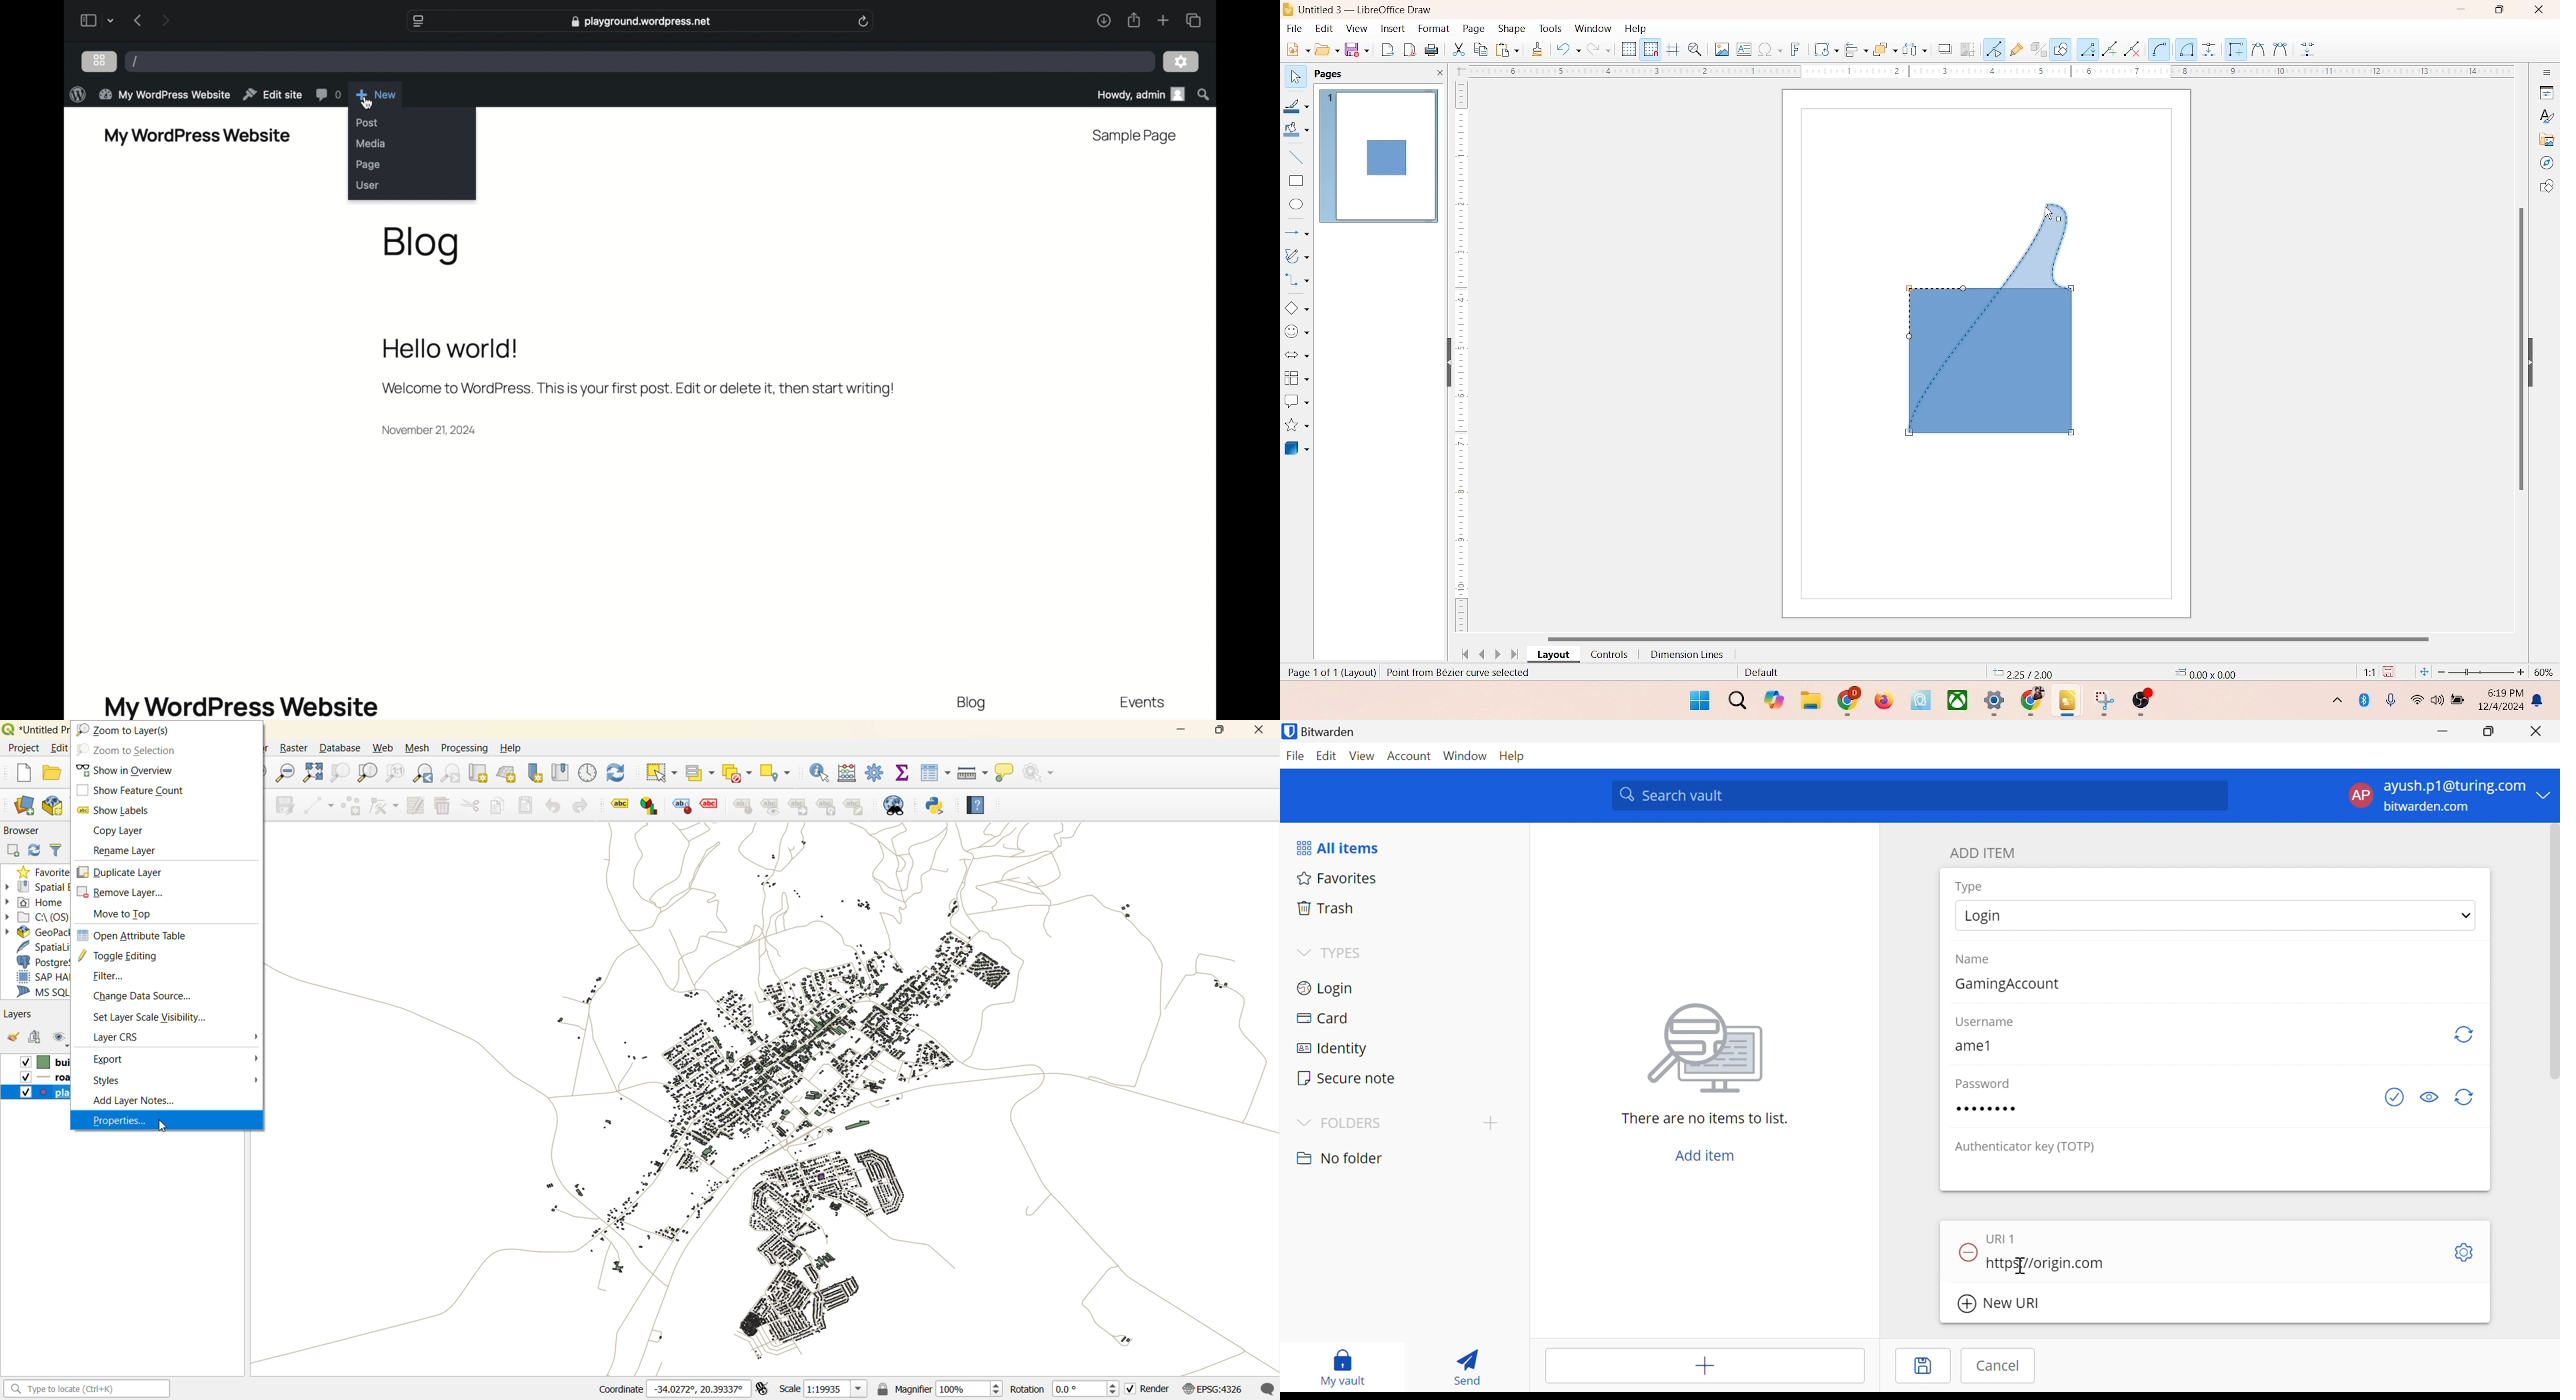 This screenshot has width=2576, height=1400. Describe the element at coordinates (1459, 51) in the screenshot. I see `cut` at that location.